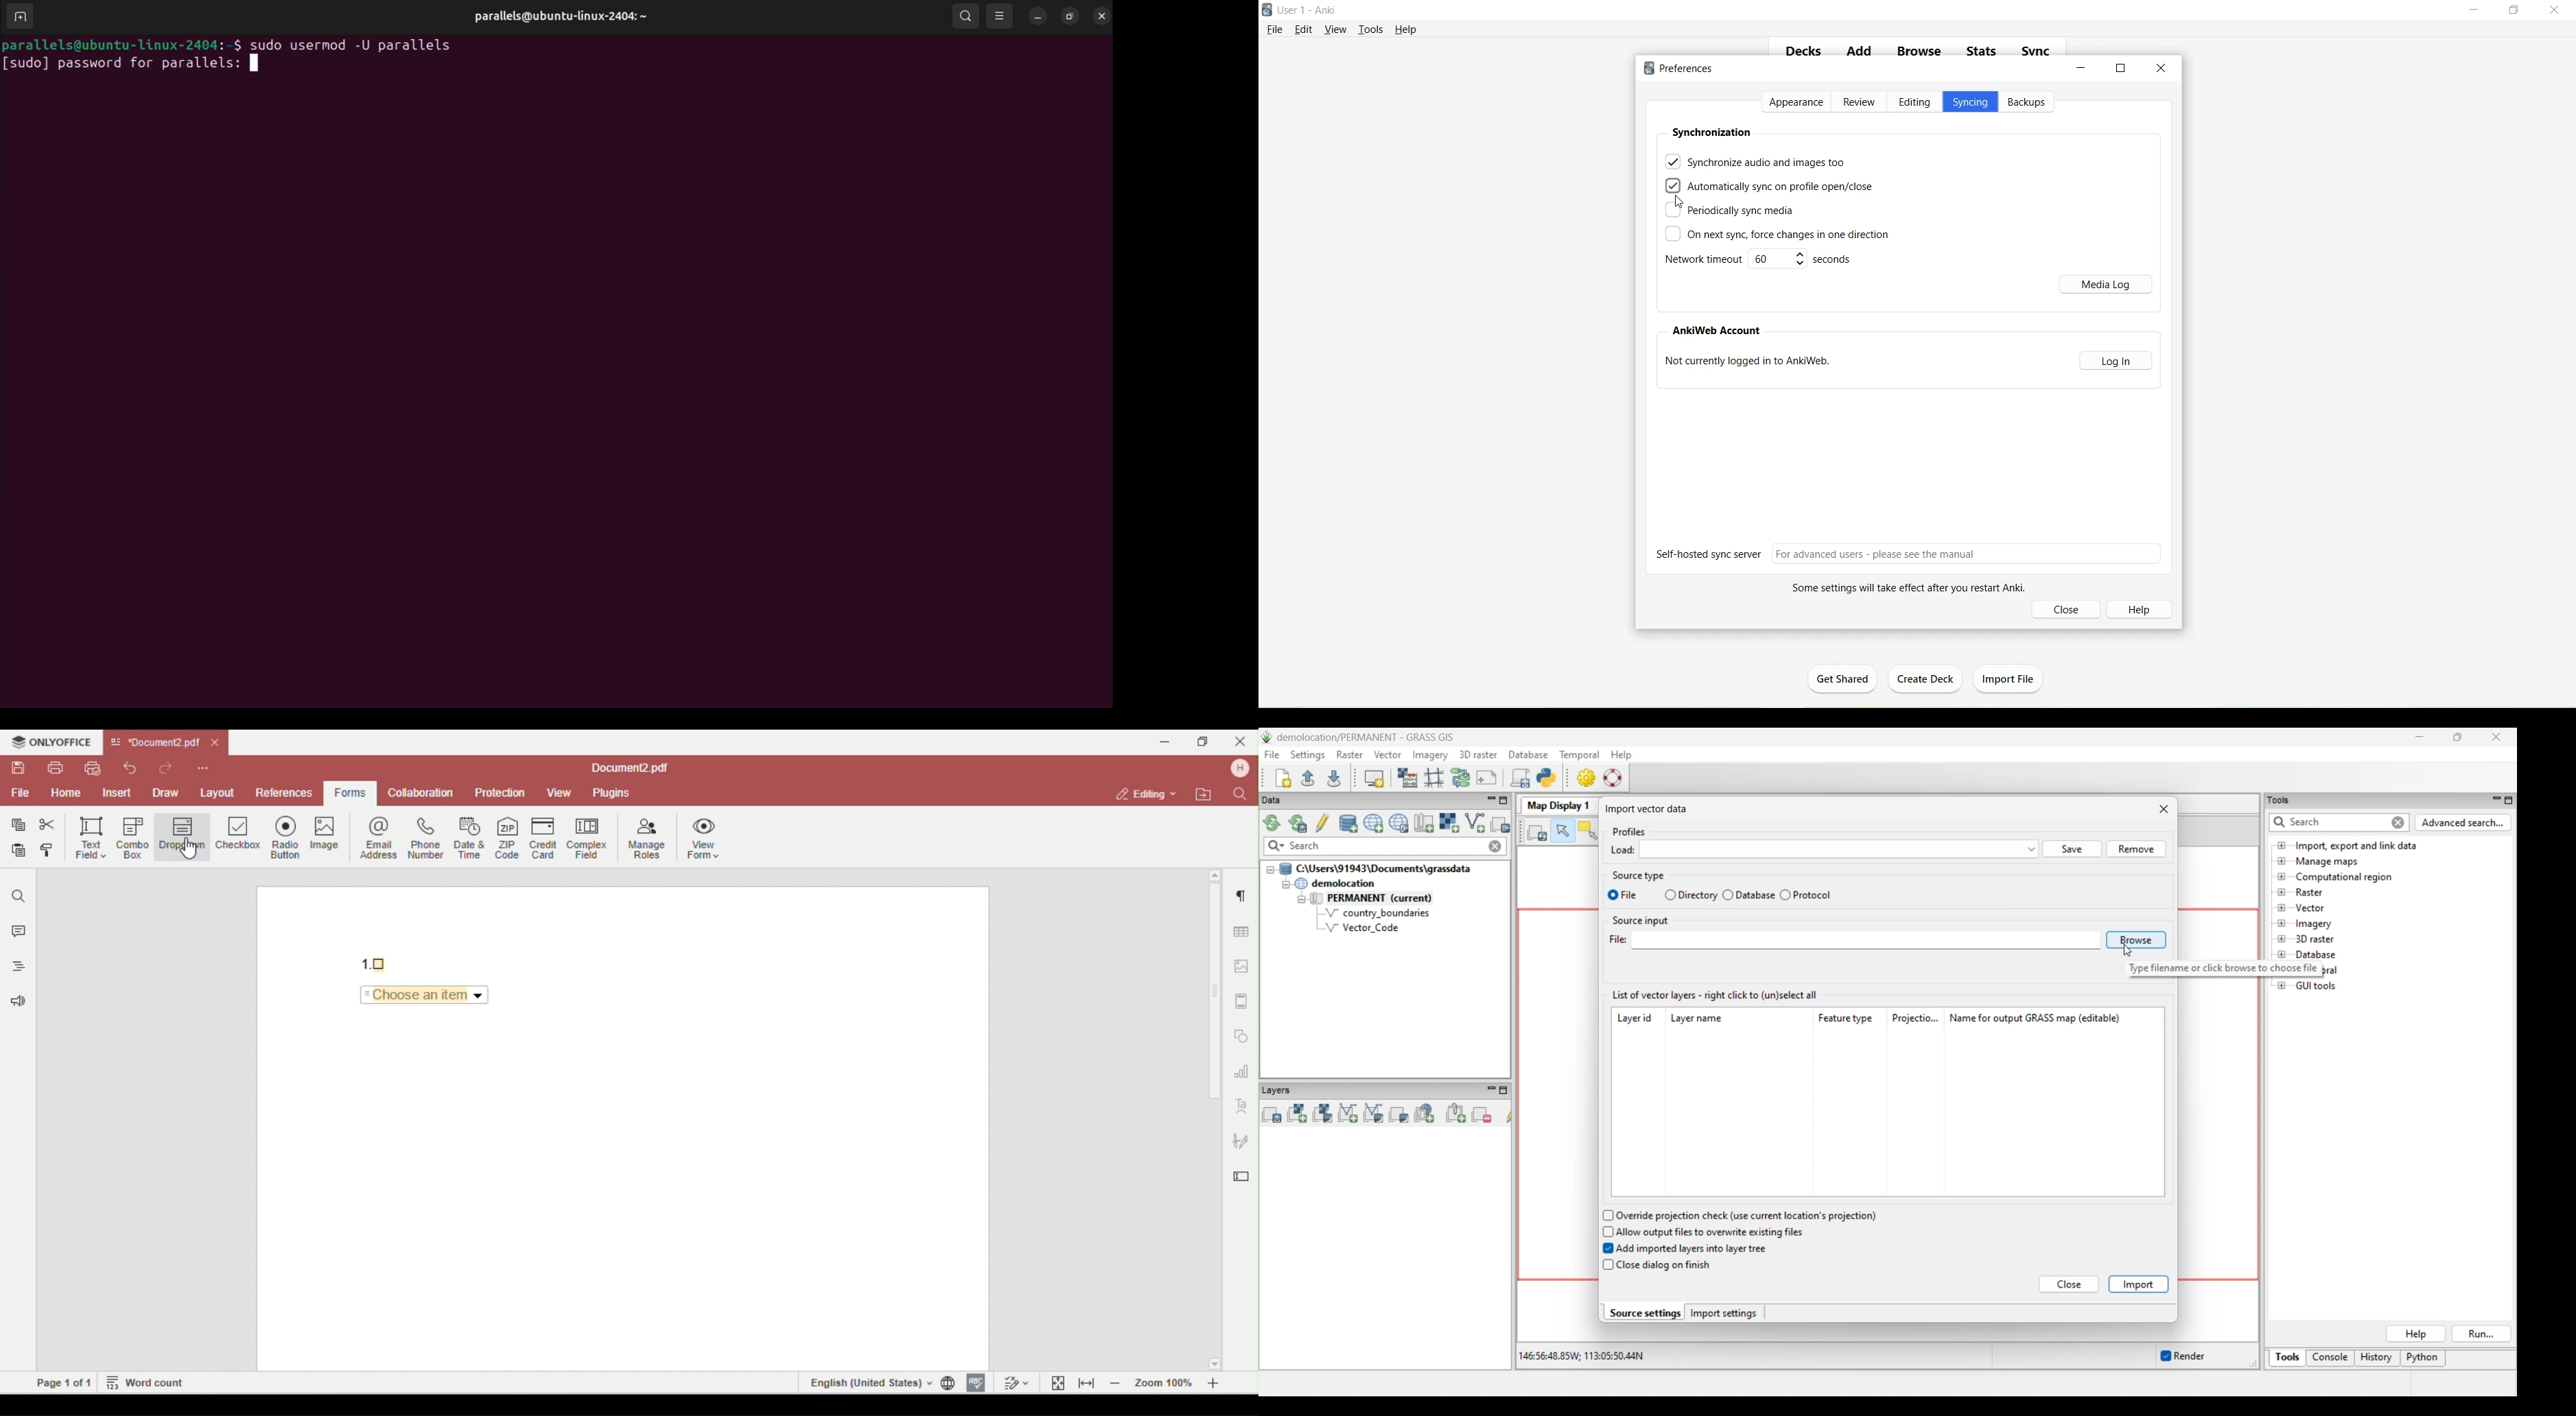 Image resolution: width=2576 pixels, height=1428 pixels. Describe the element at coordinates (1858, 54) in the screenshot. I see `Add` at that location.